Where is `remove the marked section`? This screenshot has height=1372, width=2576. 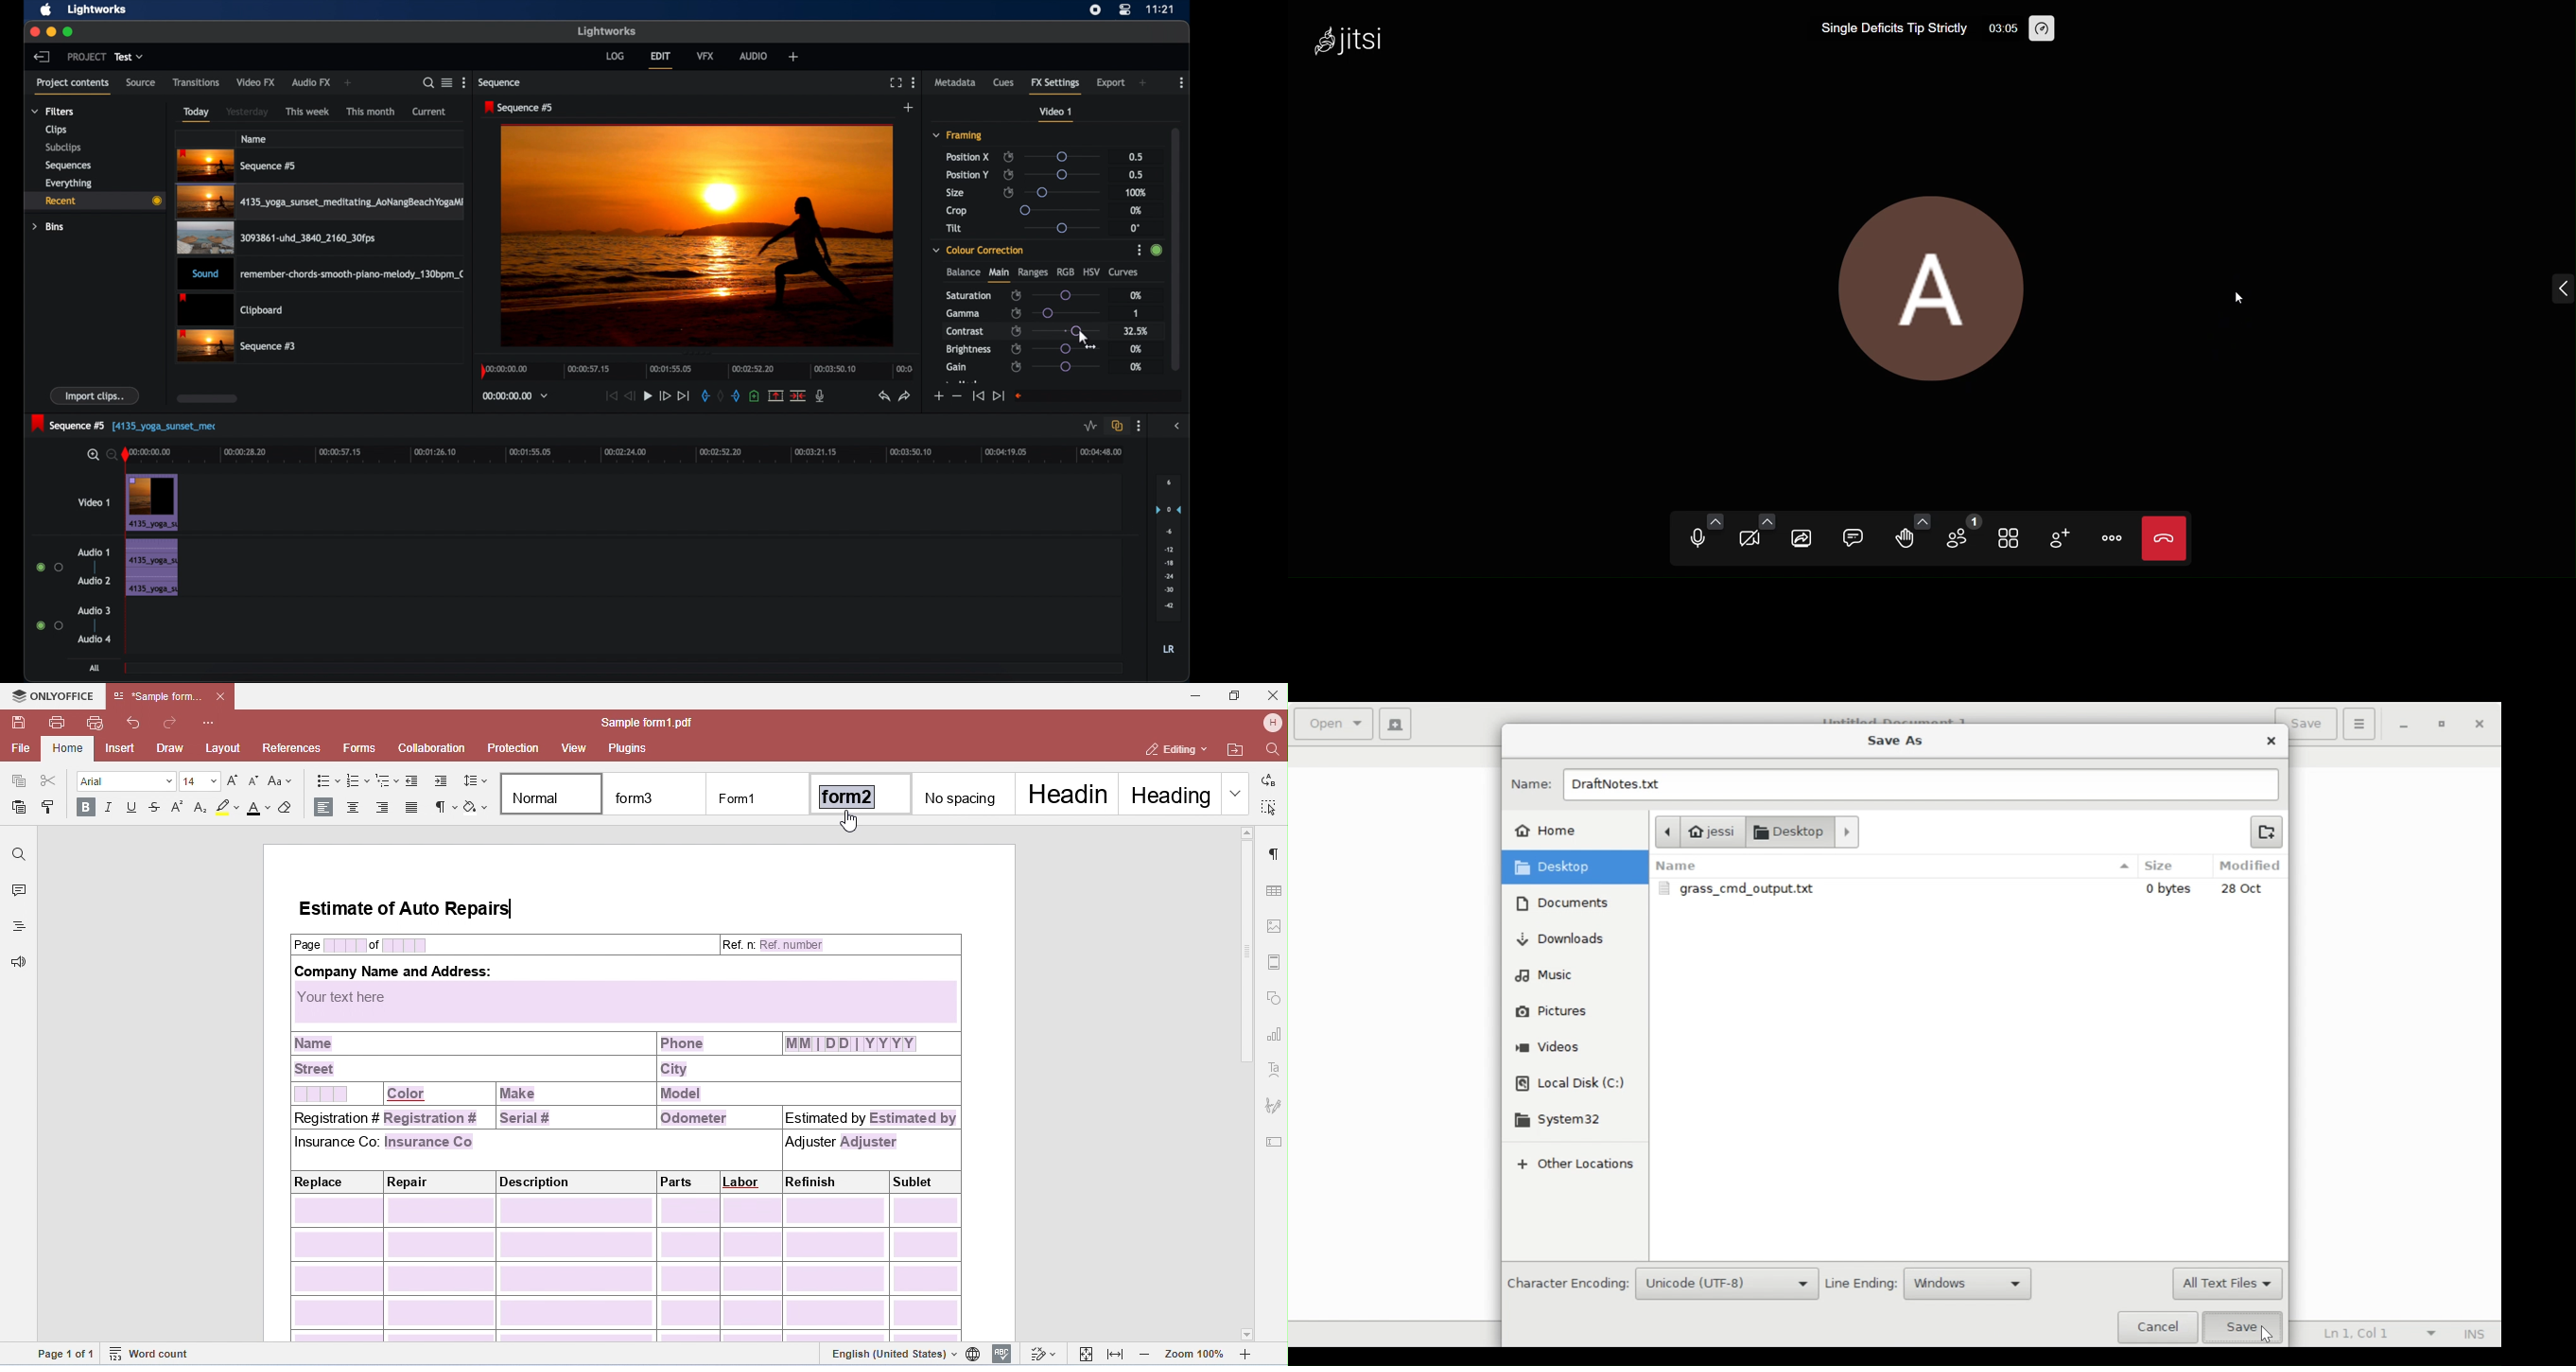
remove the marked section is located at coordinates (775, 396).